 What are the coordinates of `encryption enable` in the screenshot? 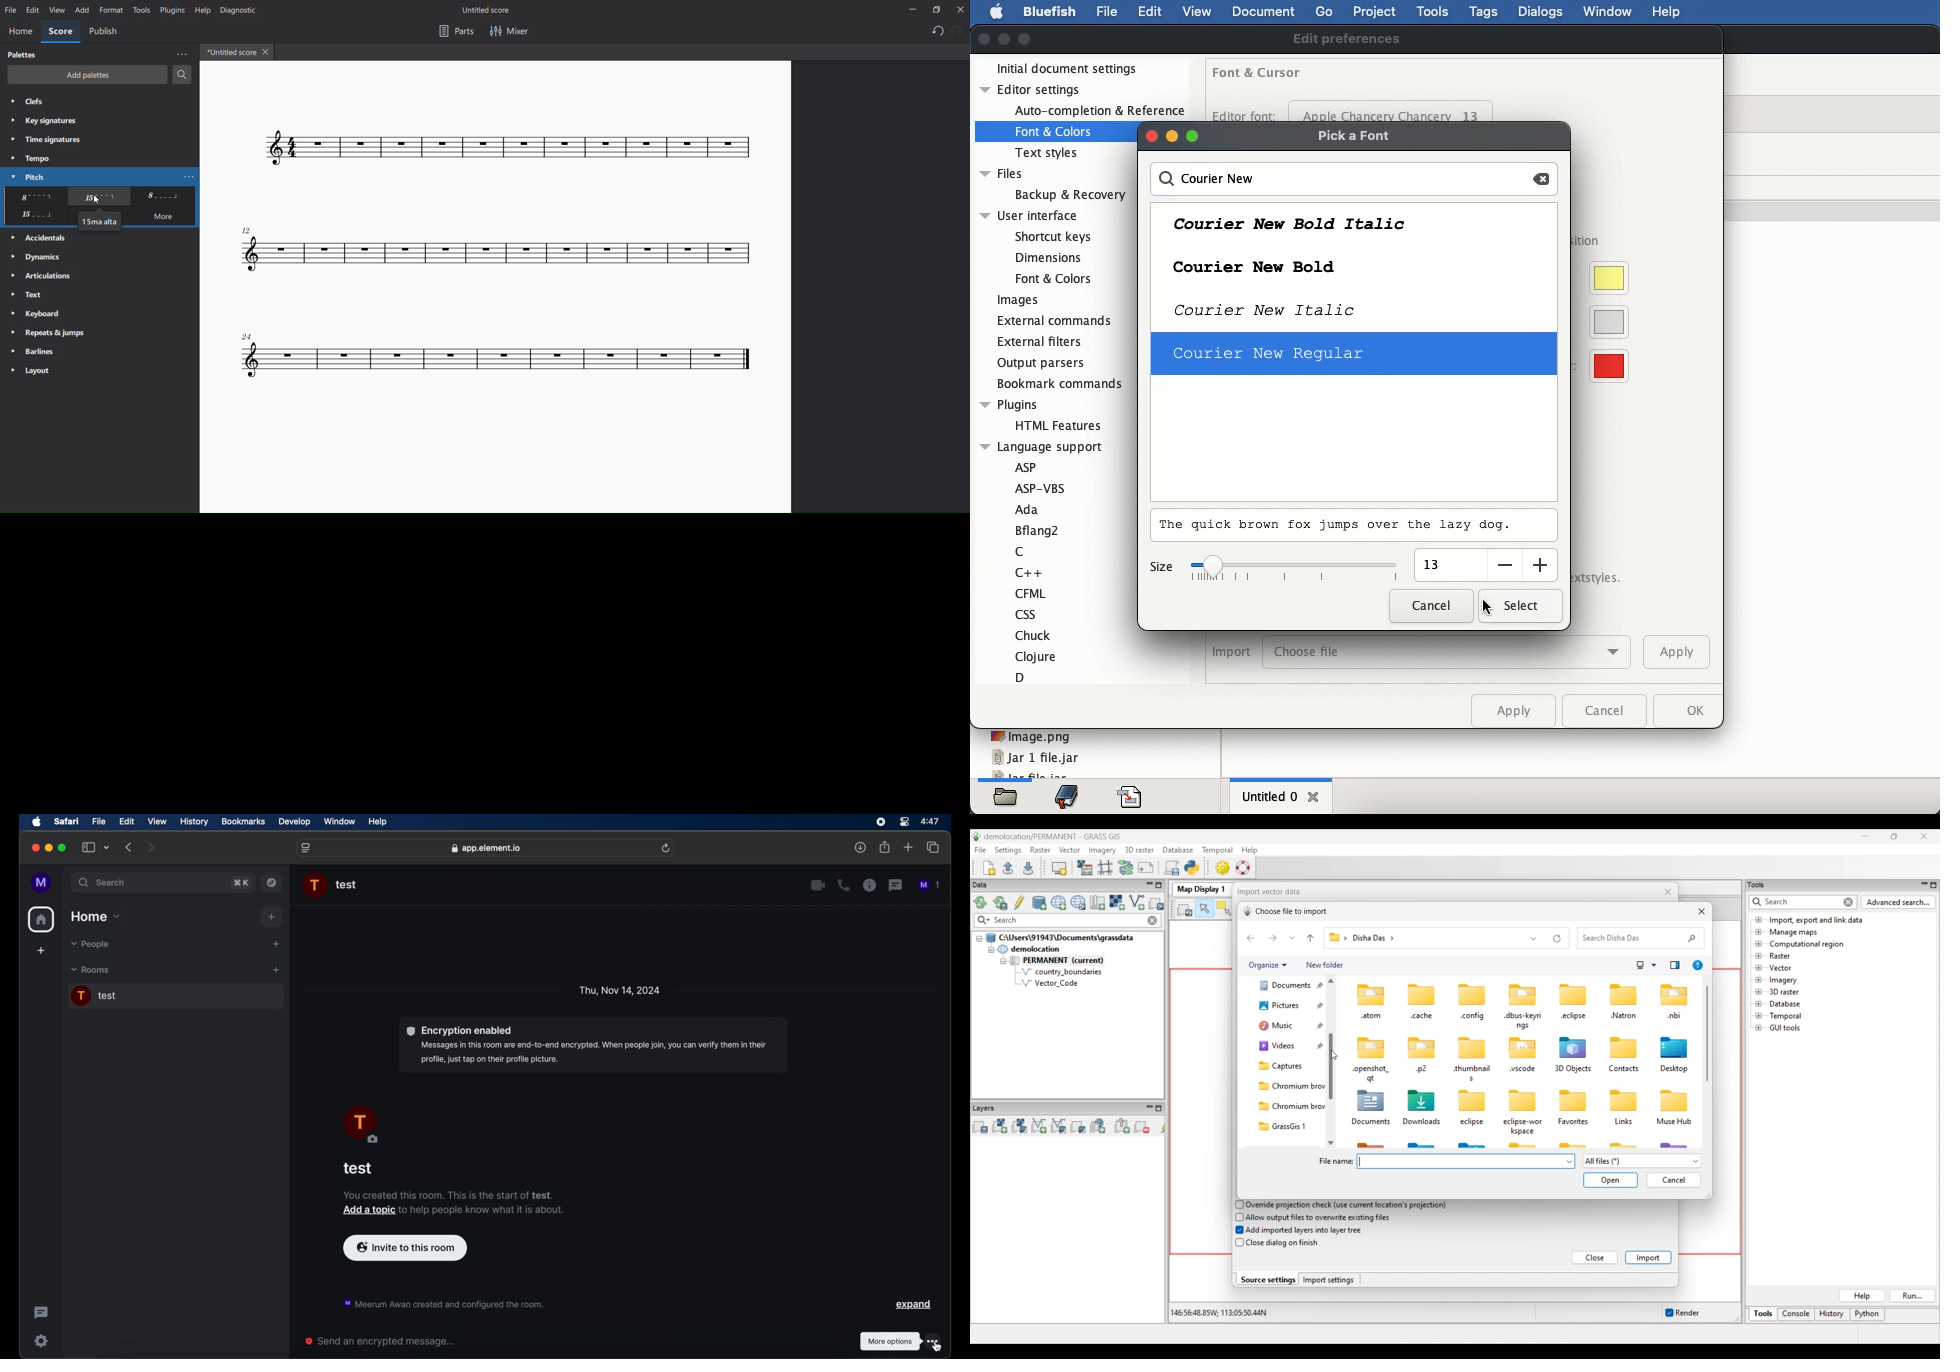 It's located at (594, 1045).